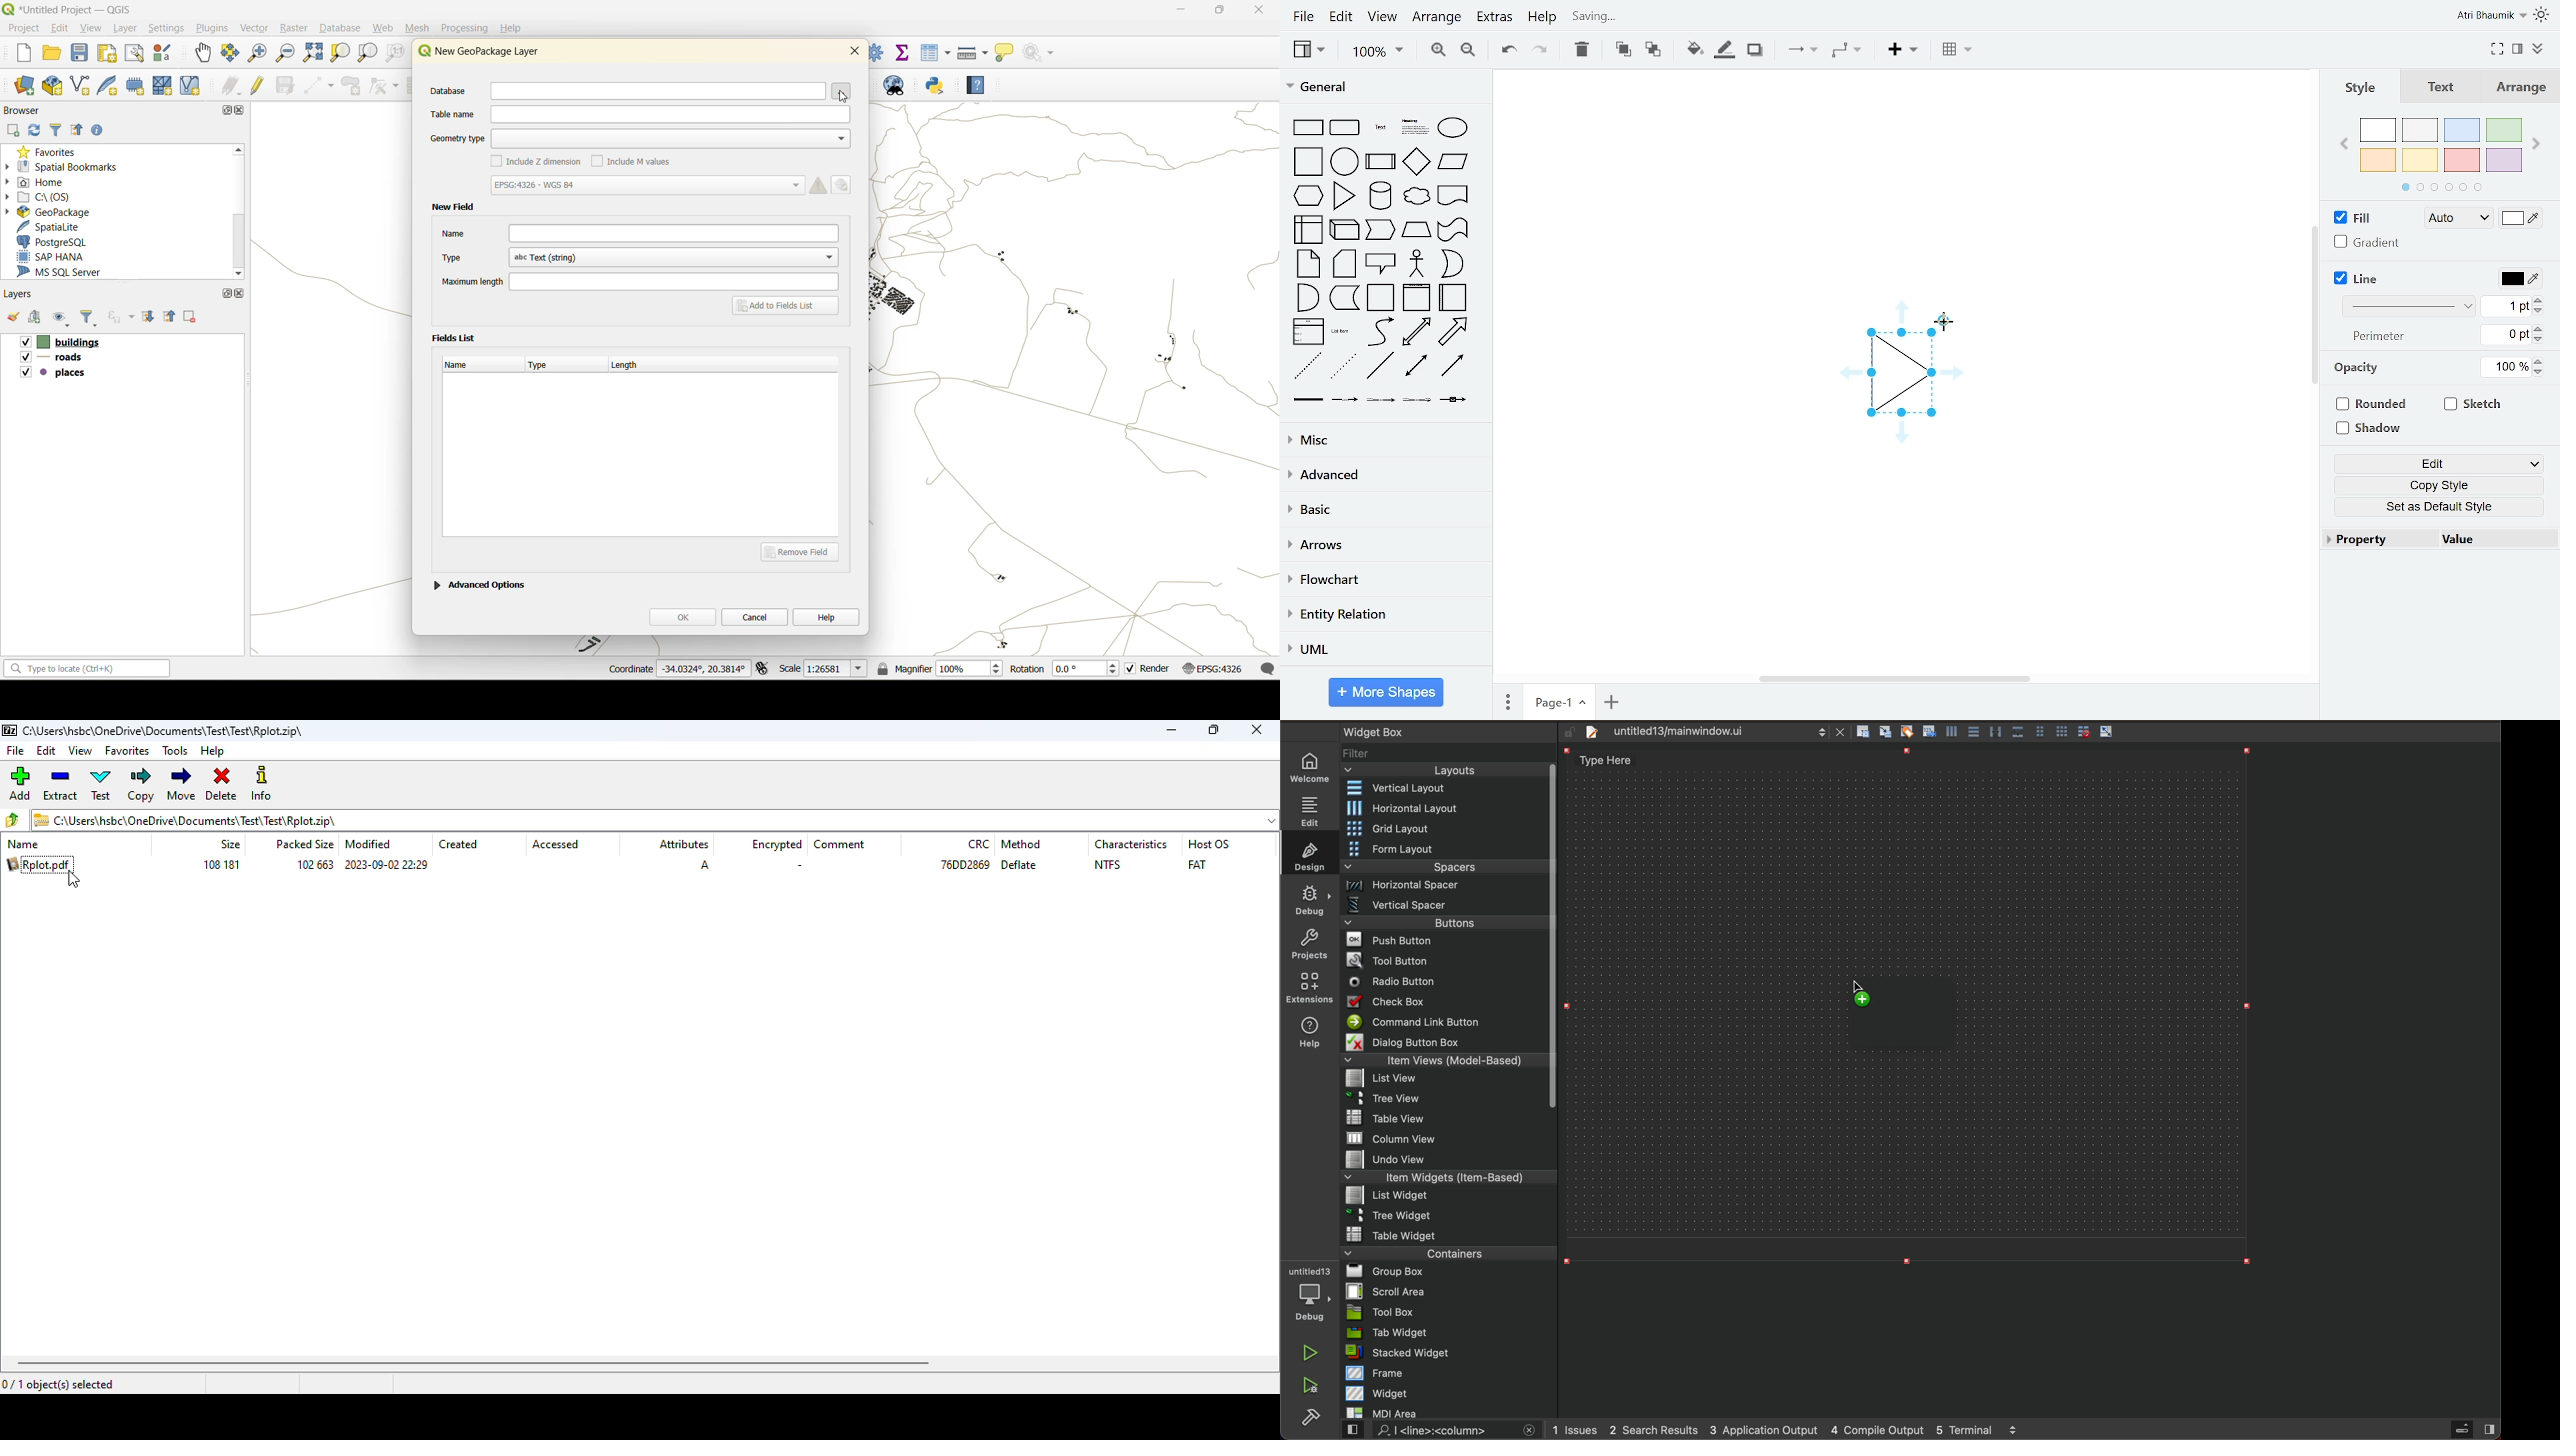 This screenshot has height=1456, width=2576. What do you see at coordinates (1446, 1197) in the screenshot?
I see `list widget` at bounding box center [1446, 1197].